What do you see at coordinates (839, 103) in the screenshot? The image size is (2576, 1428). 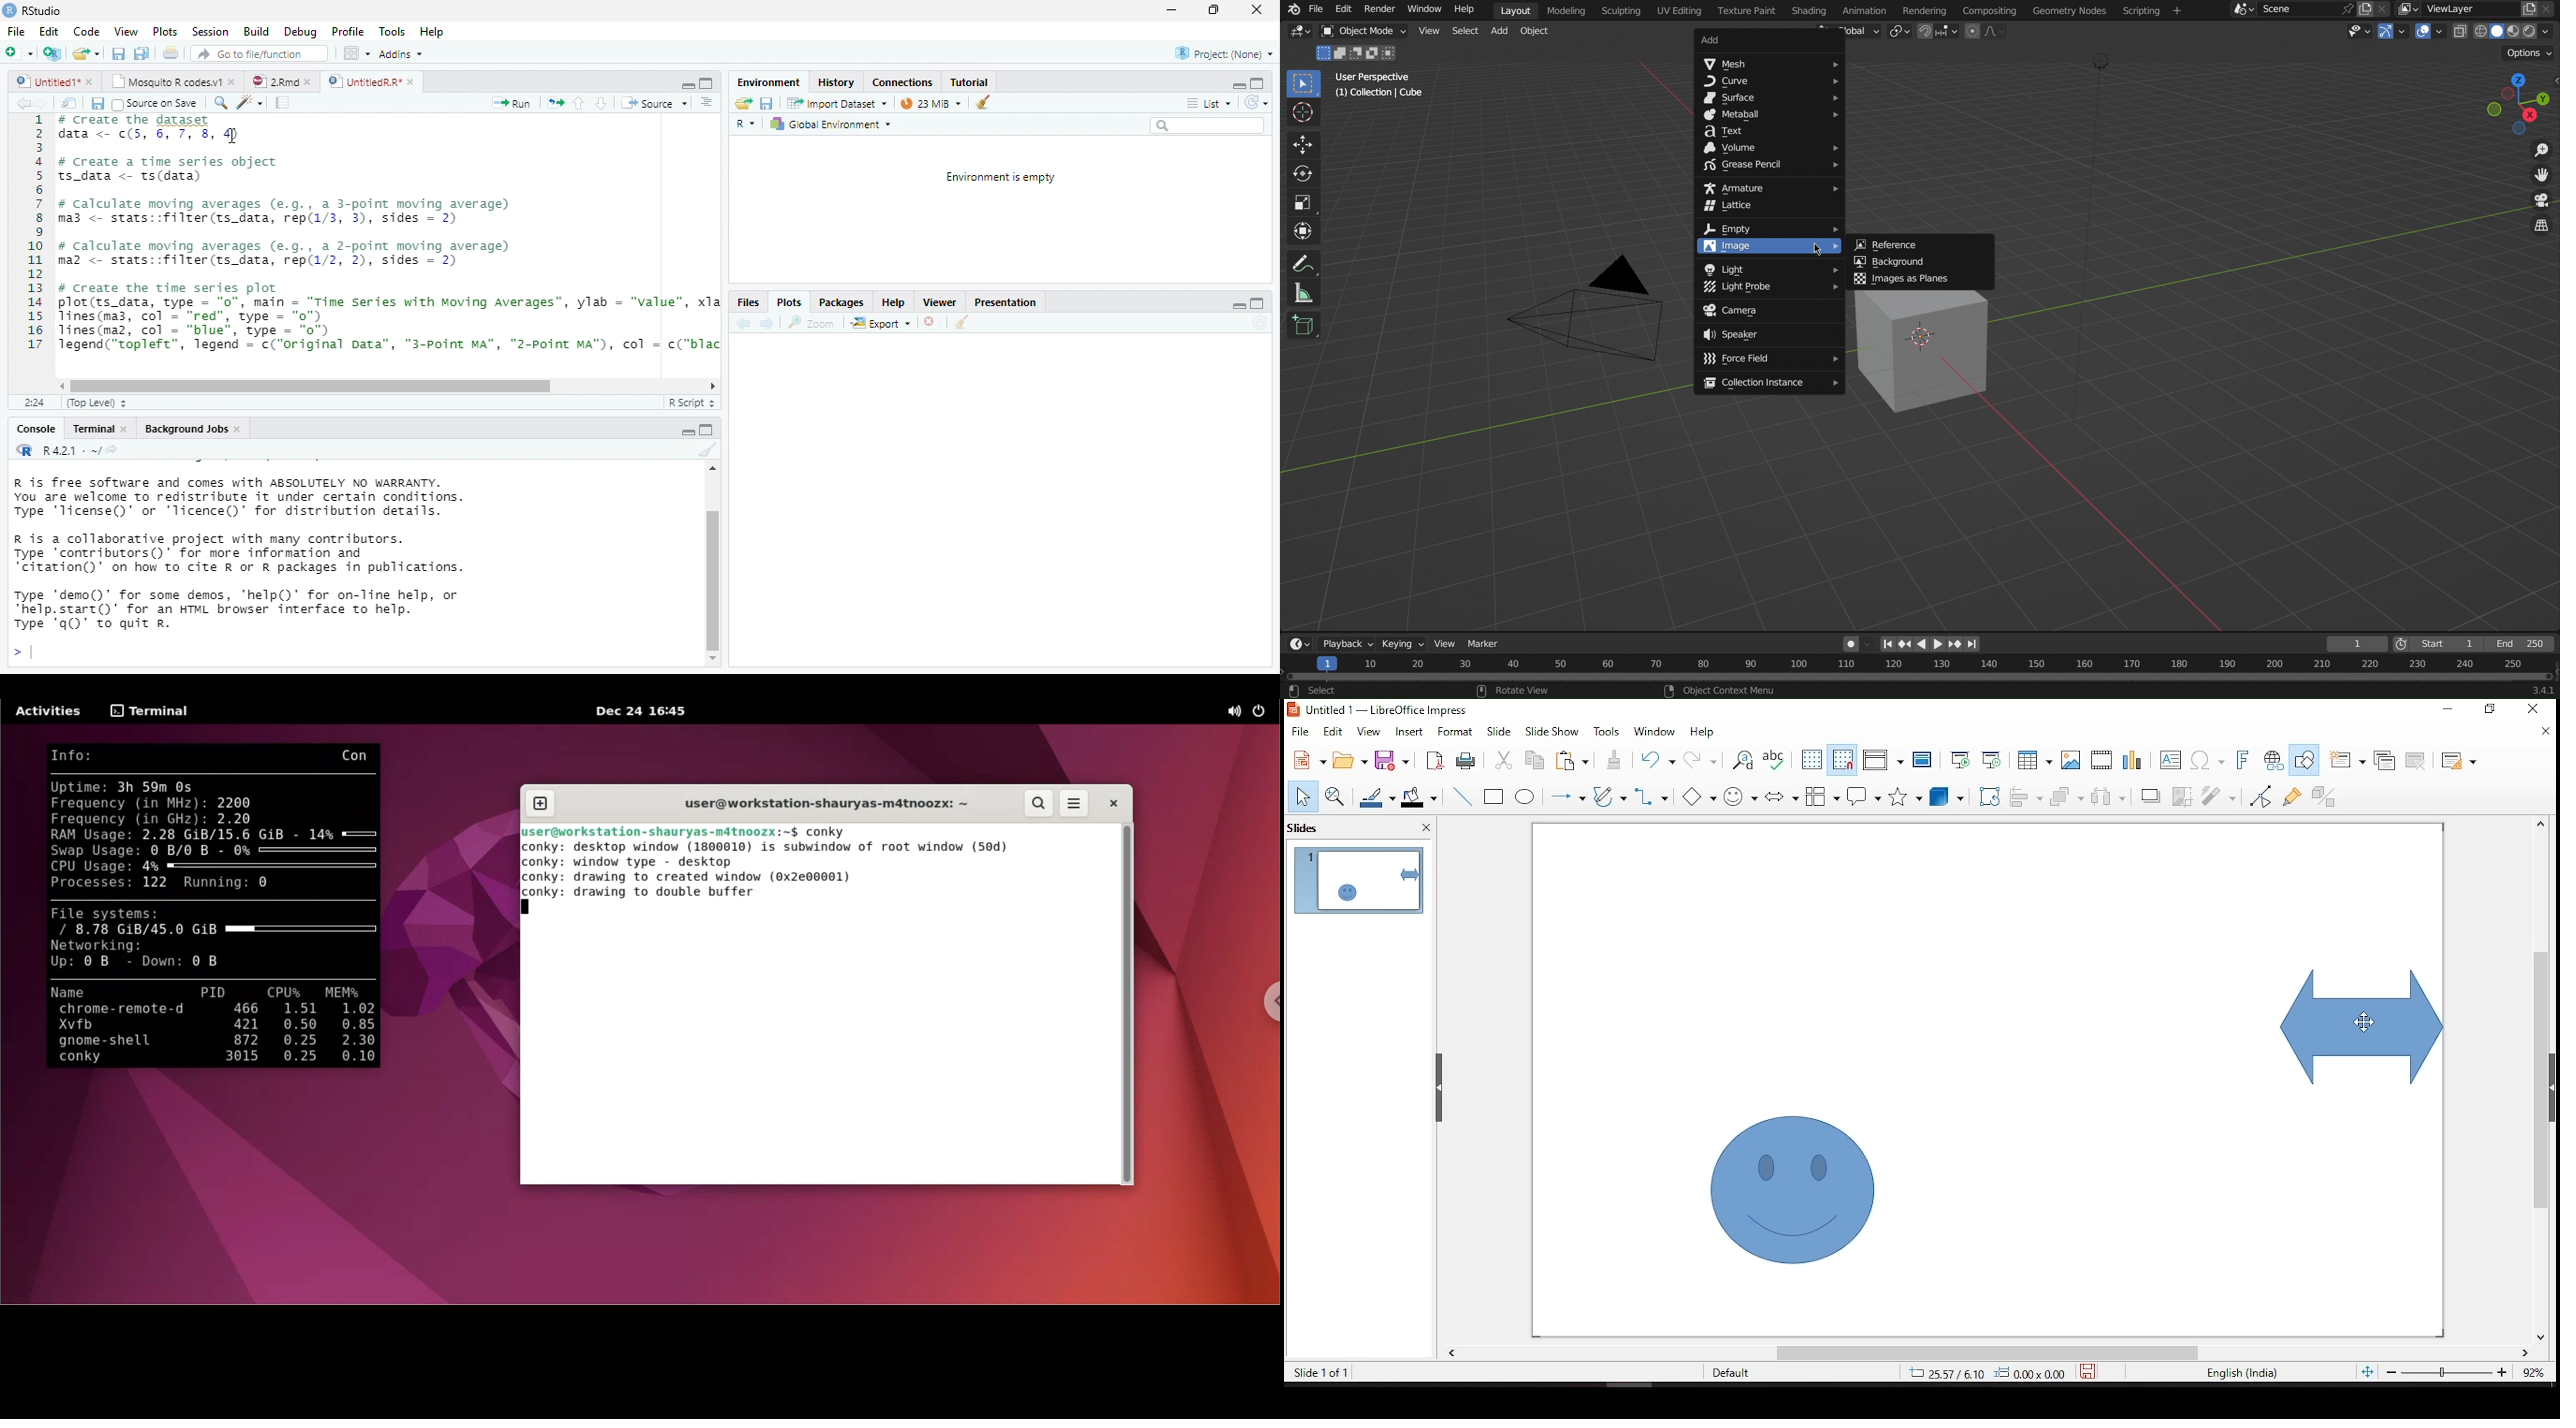 I see `Import Dataset` at bounding box center [839, 103].